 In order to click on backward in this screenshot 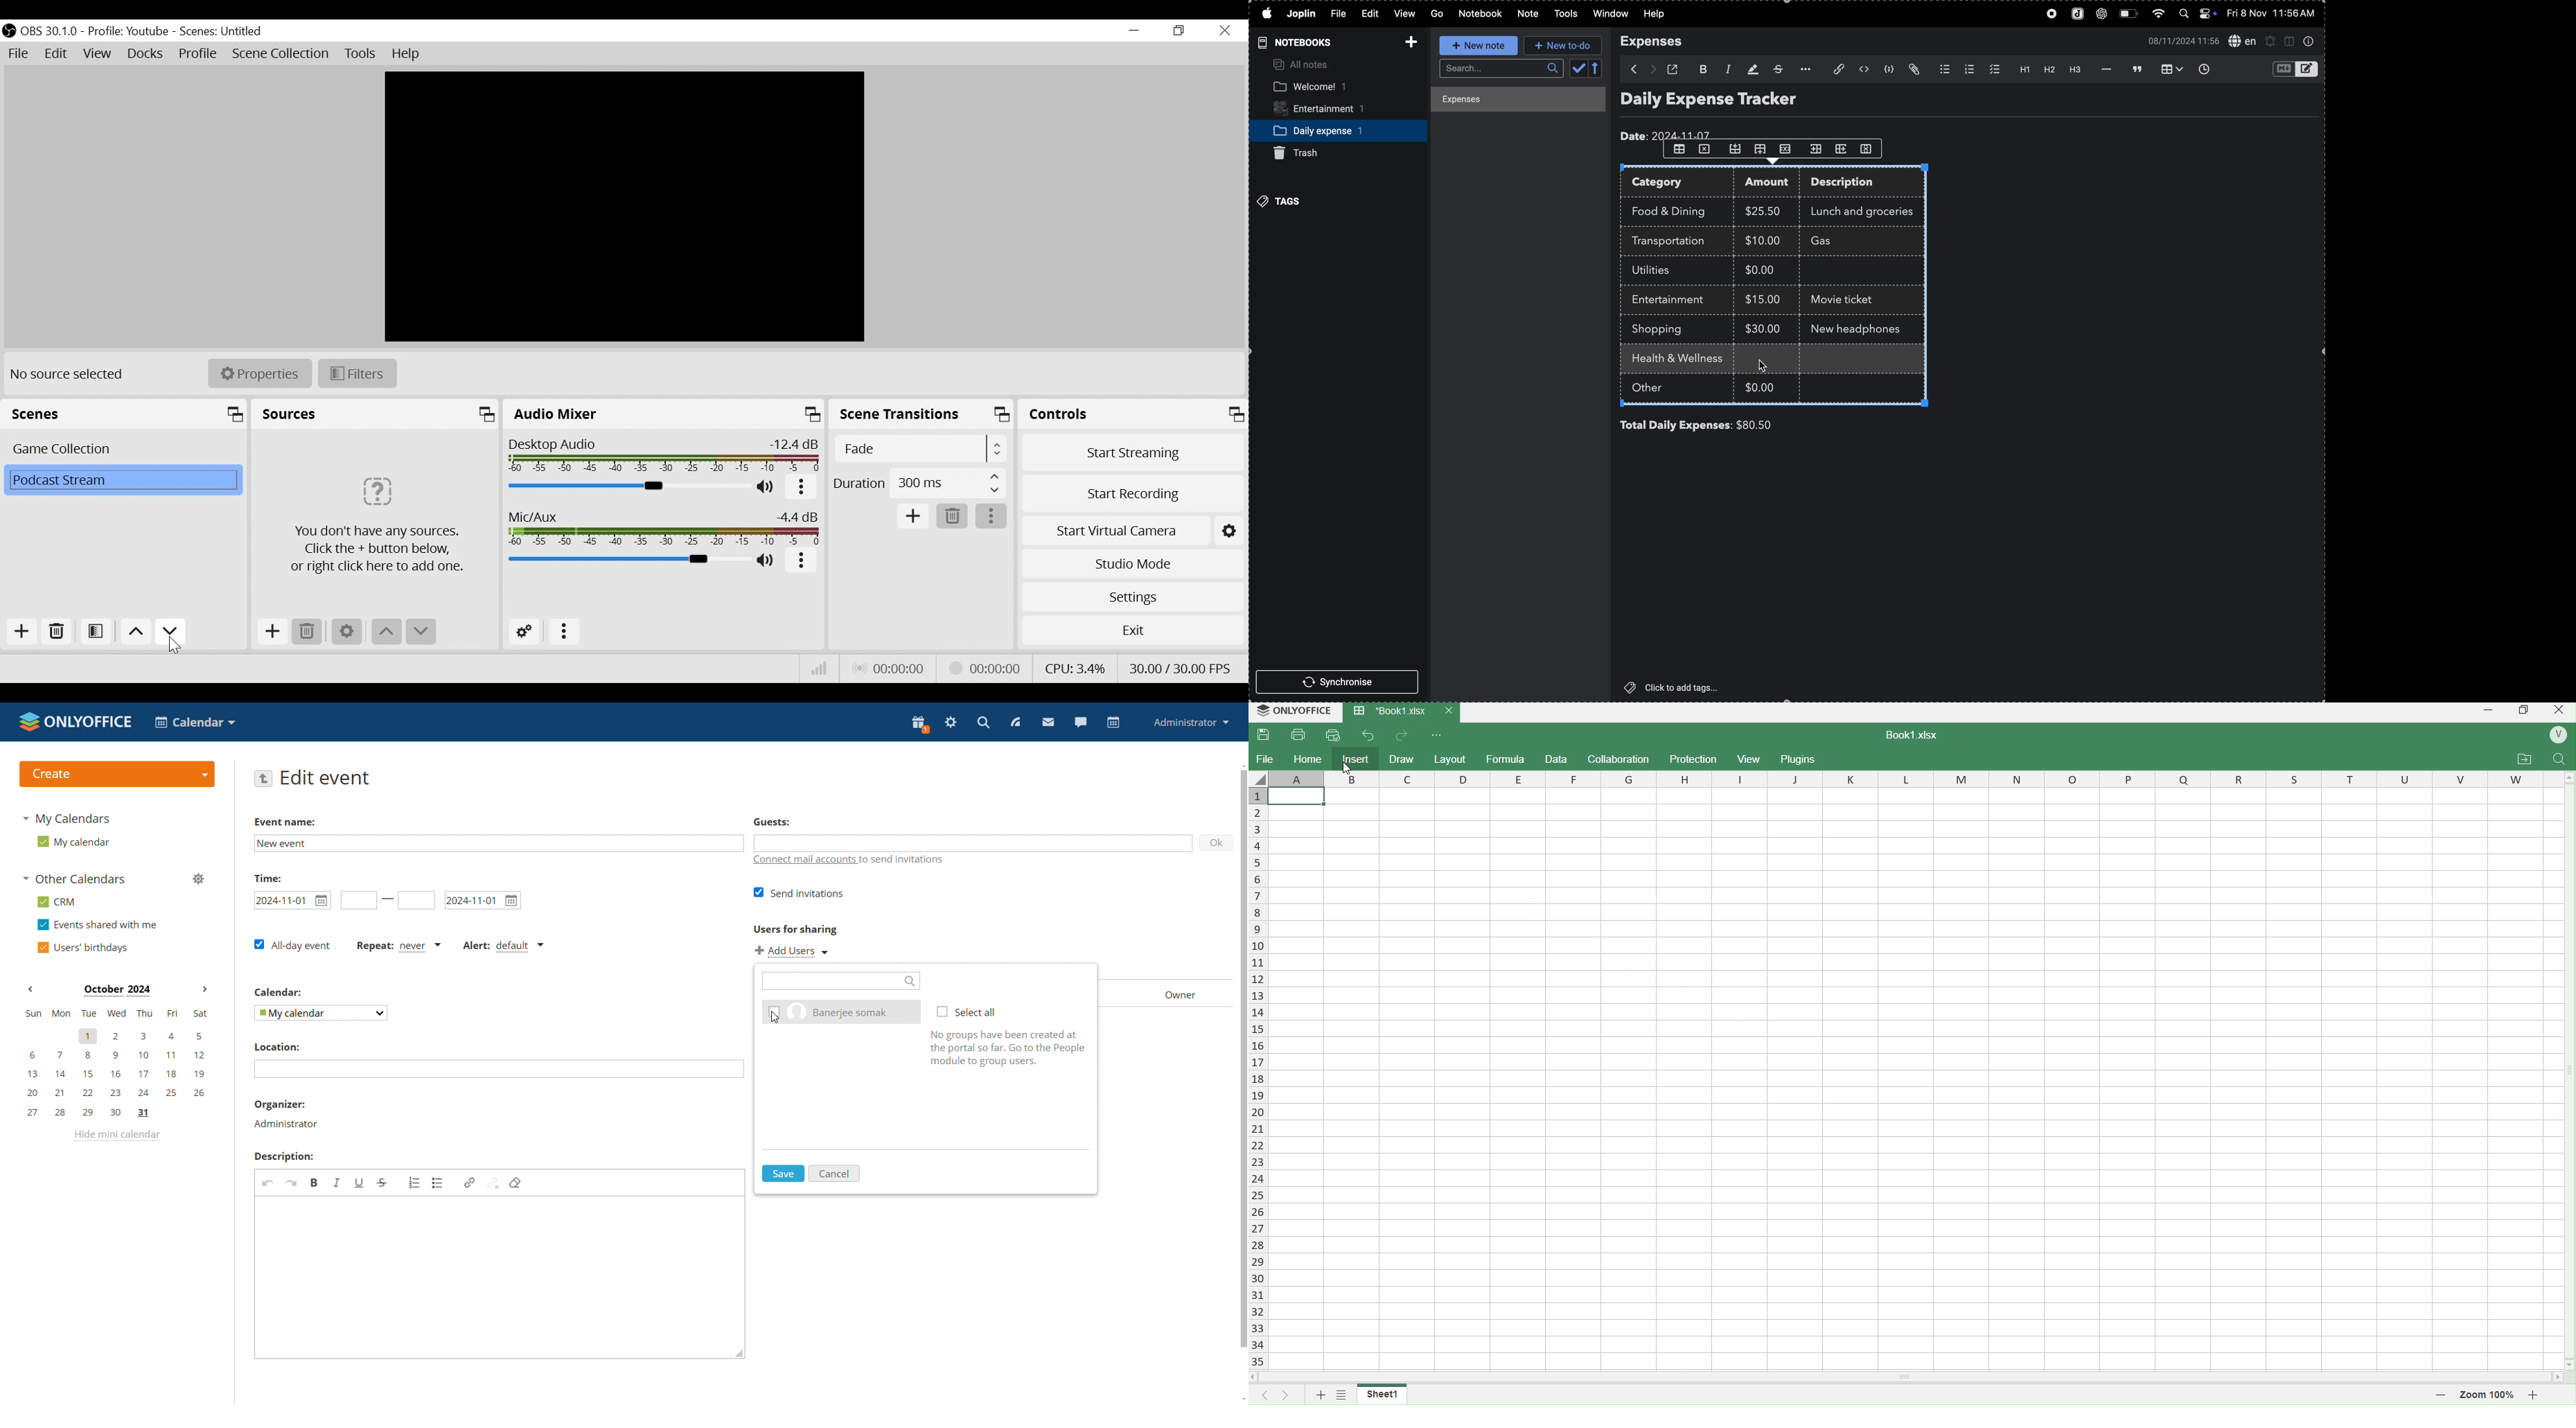, I will do `click(1630, 69)`.